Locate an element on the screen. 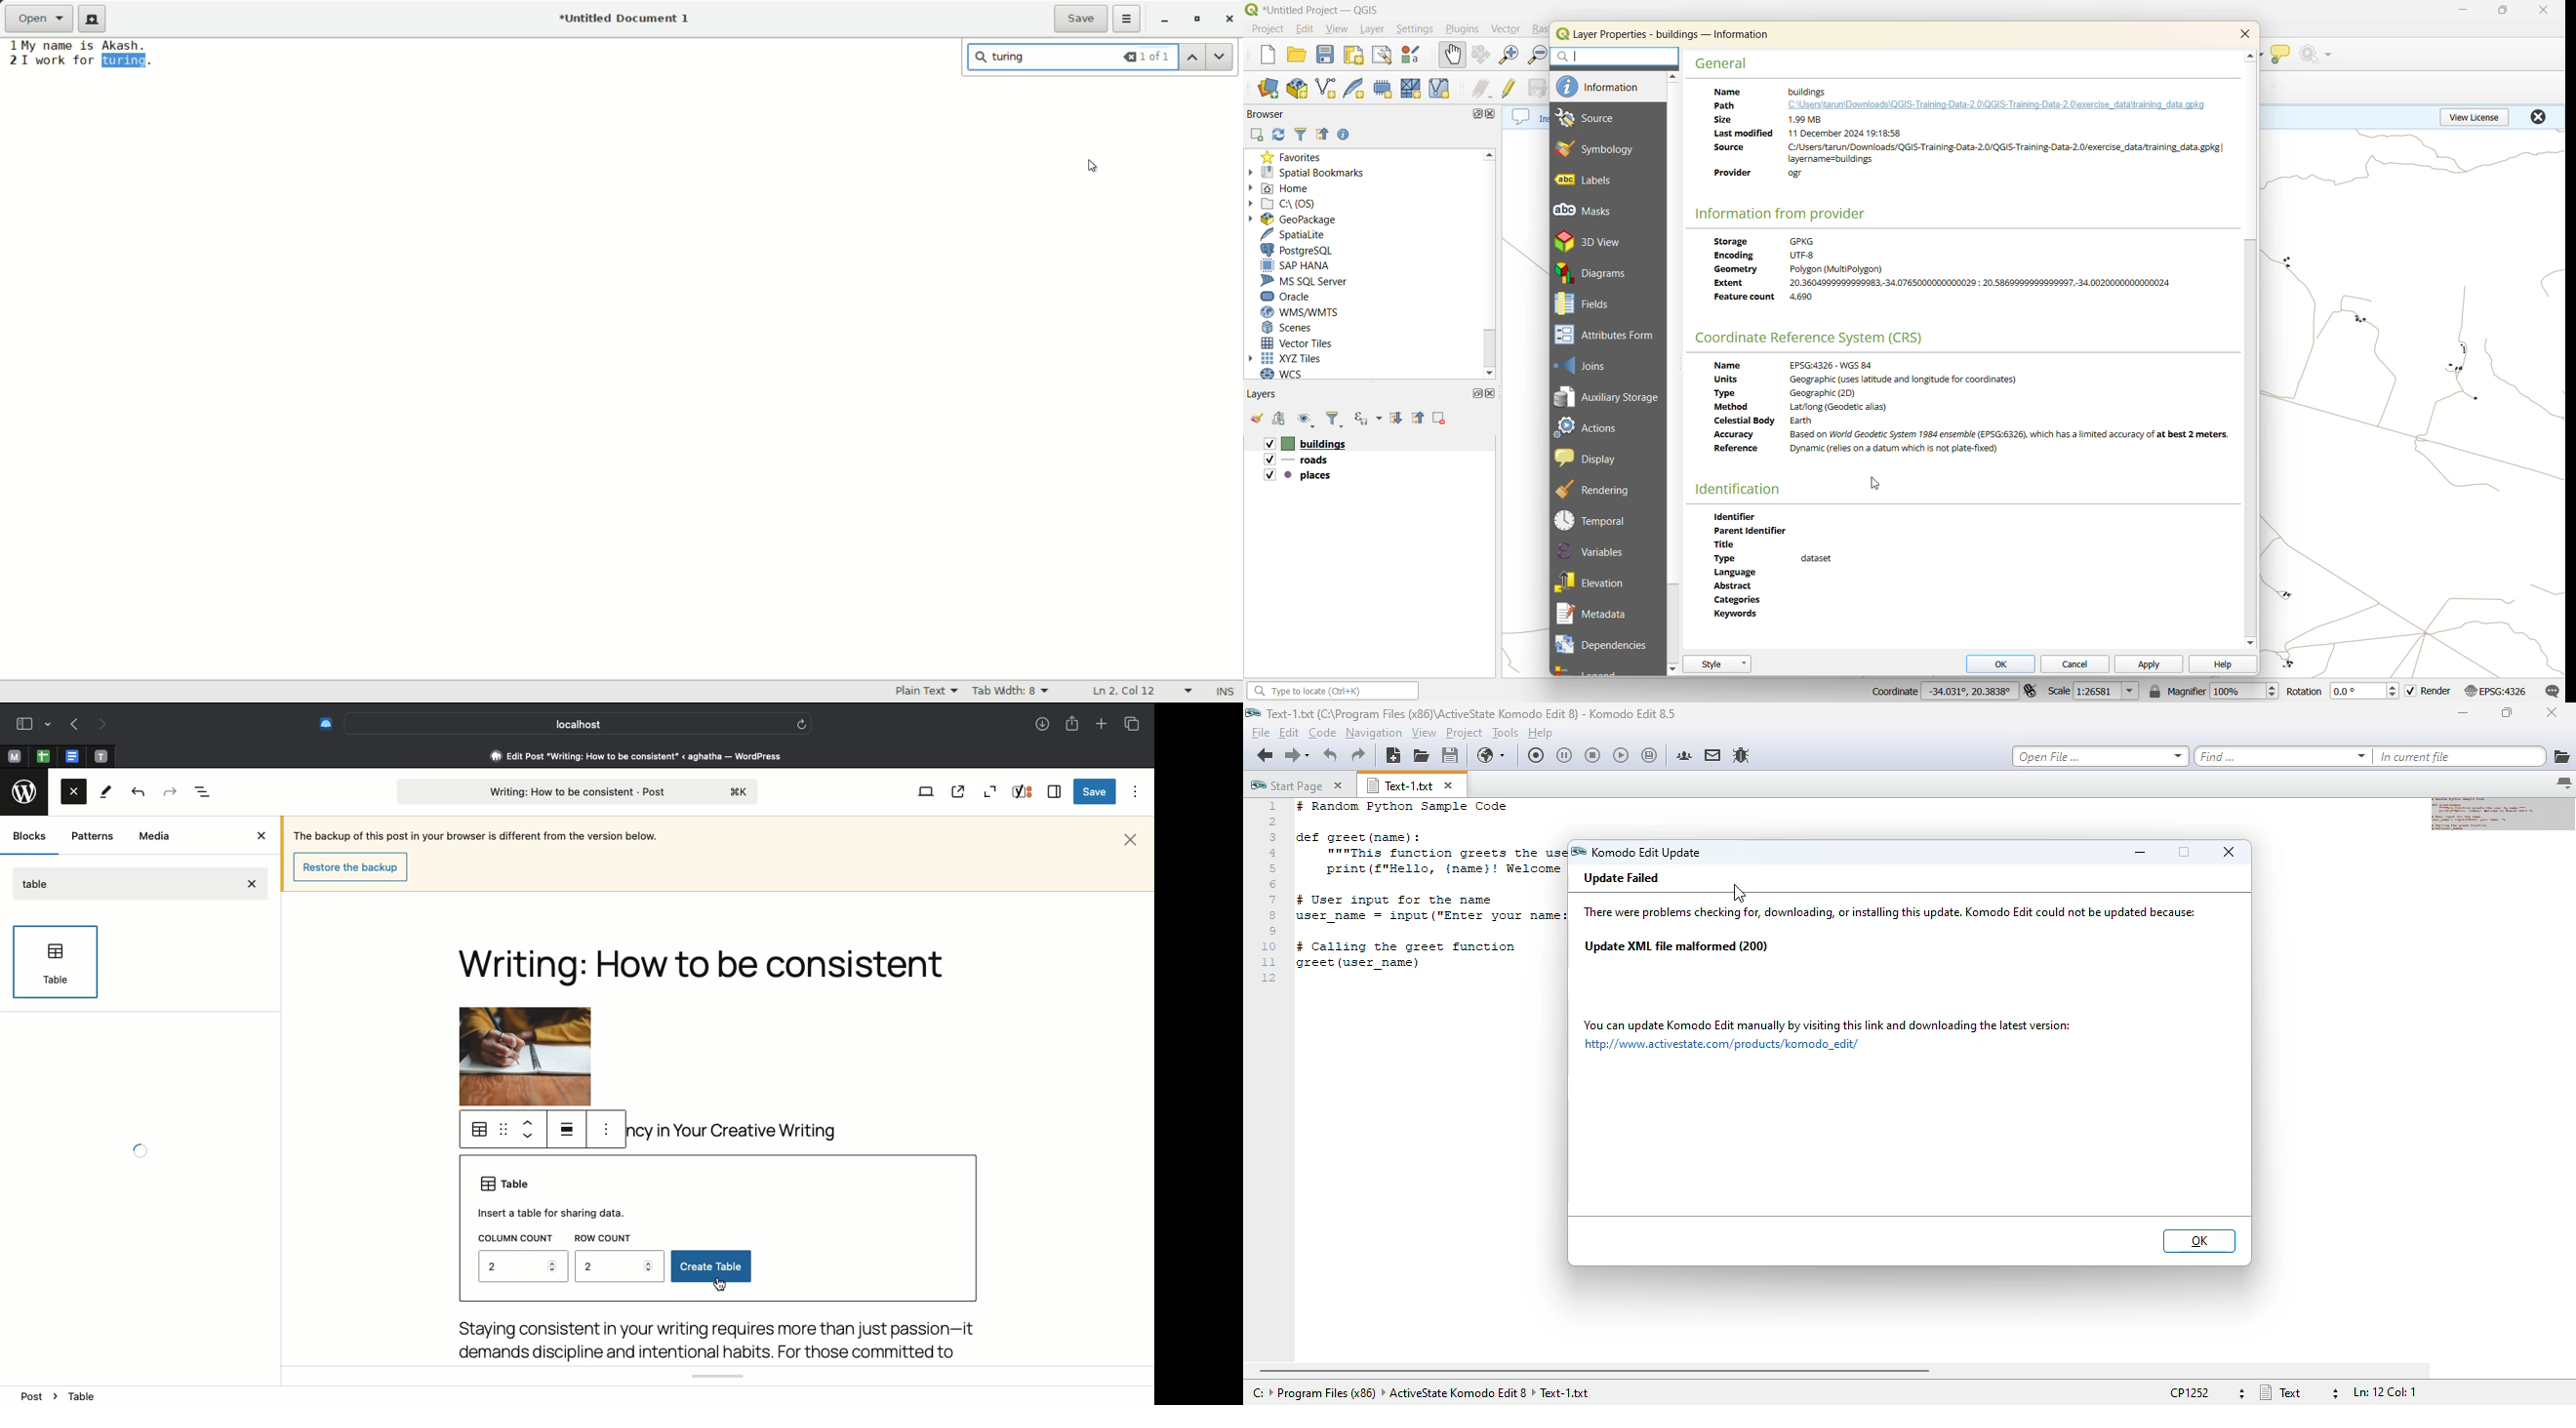 The height and width of the screenshot is (1428, 2576). toggle edits is located at coordinates (1511, 87).